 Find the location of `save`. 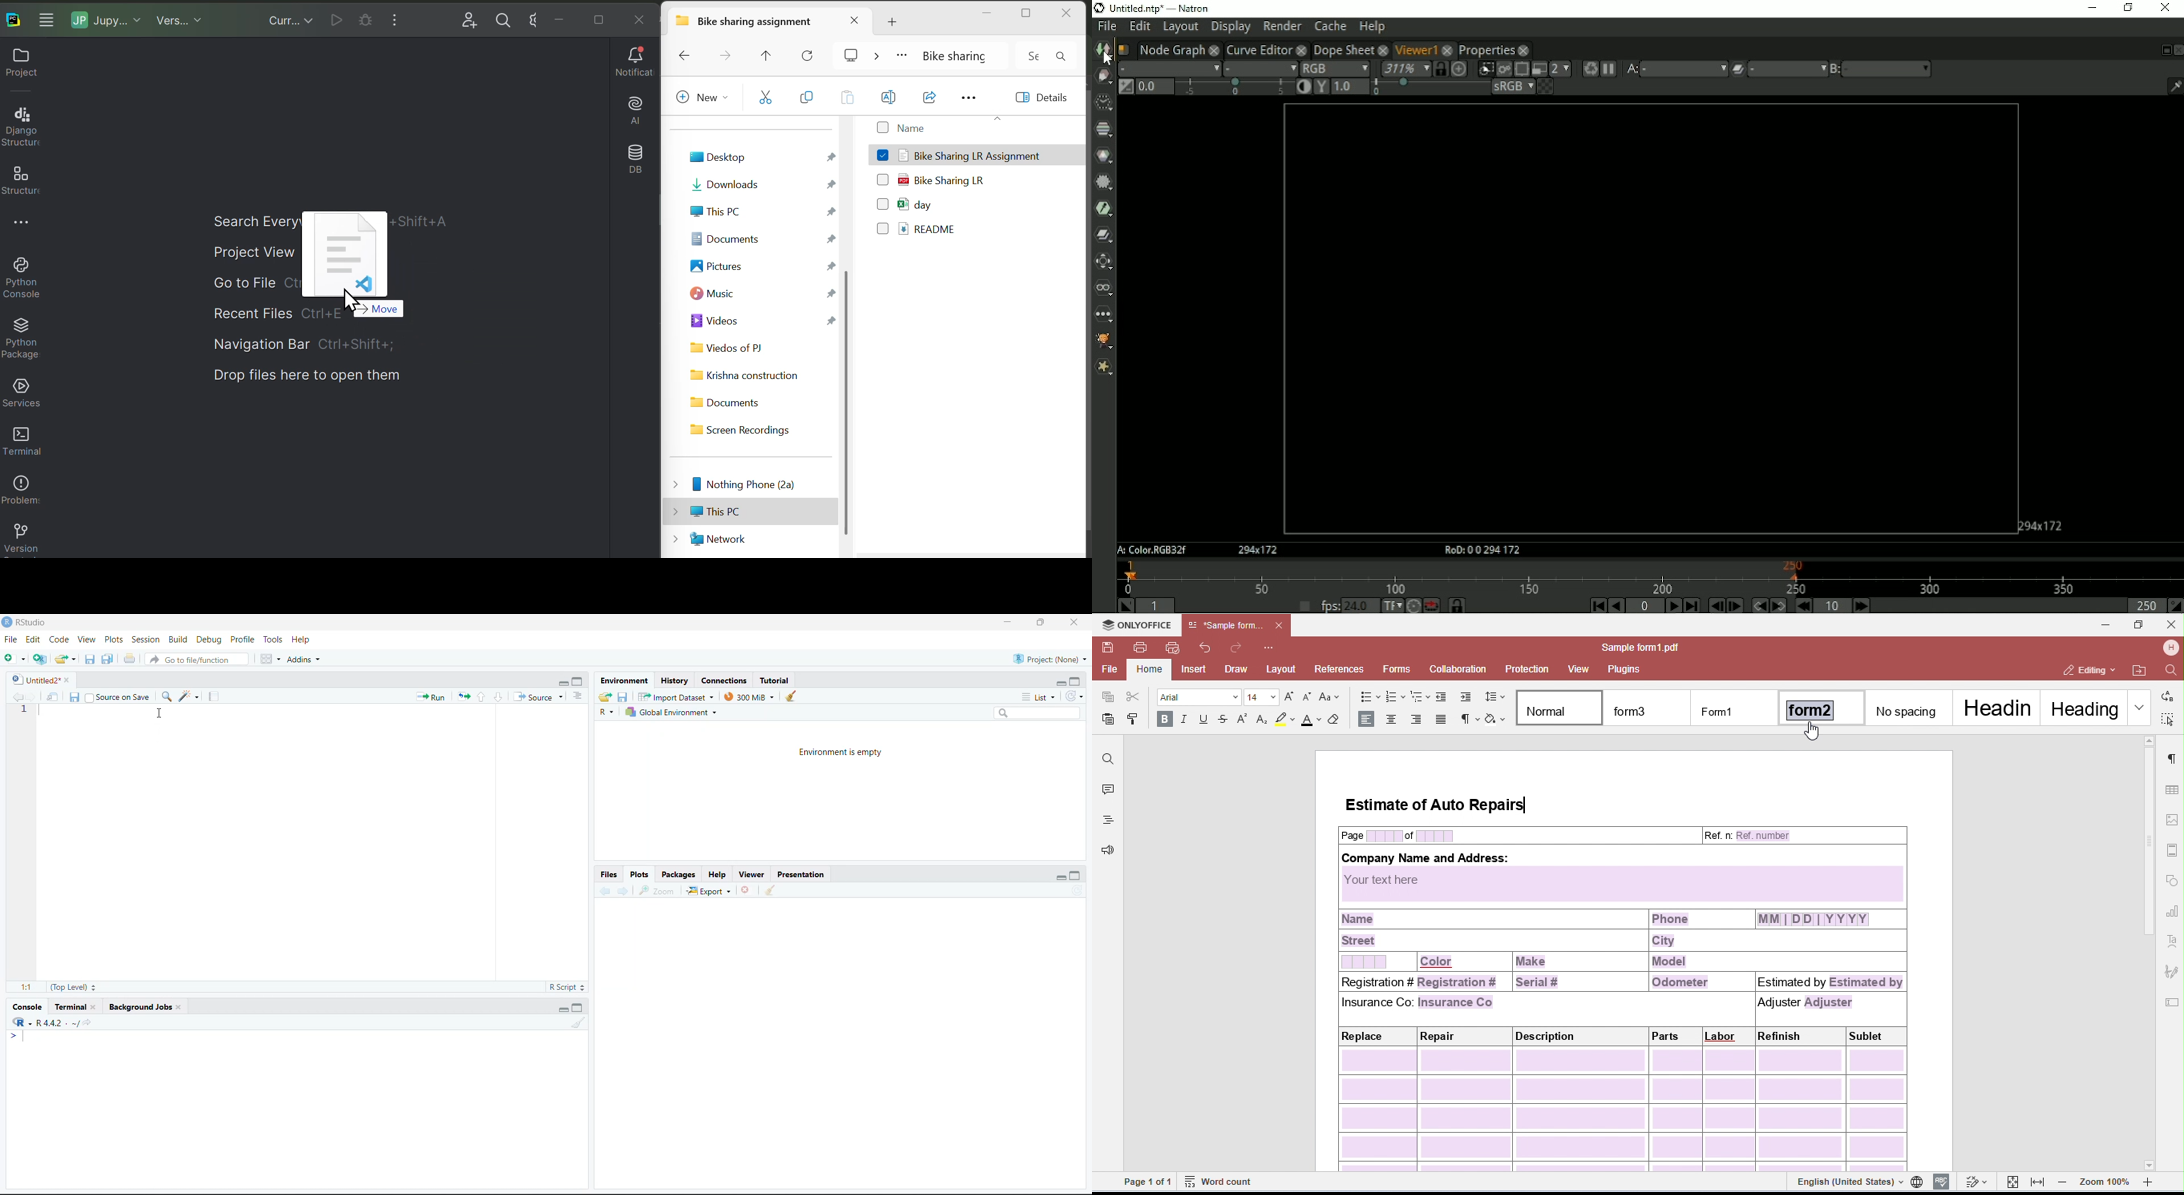

save is located at coordinates (623, 696).